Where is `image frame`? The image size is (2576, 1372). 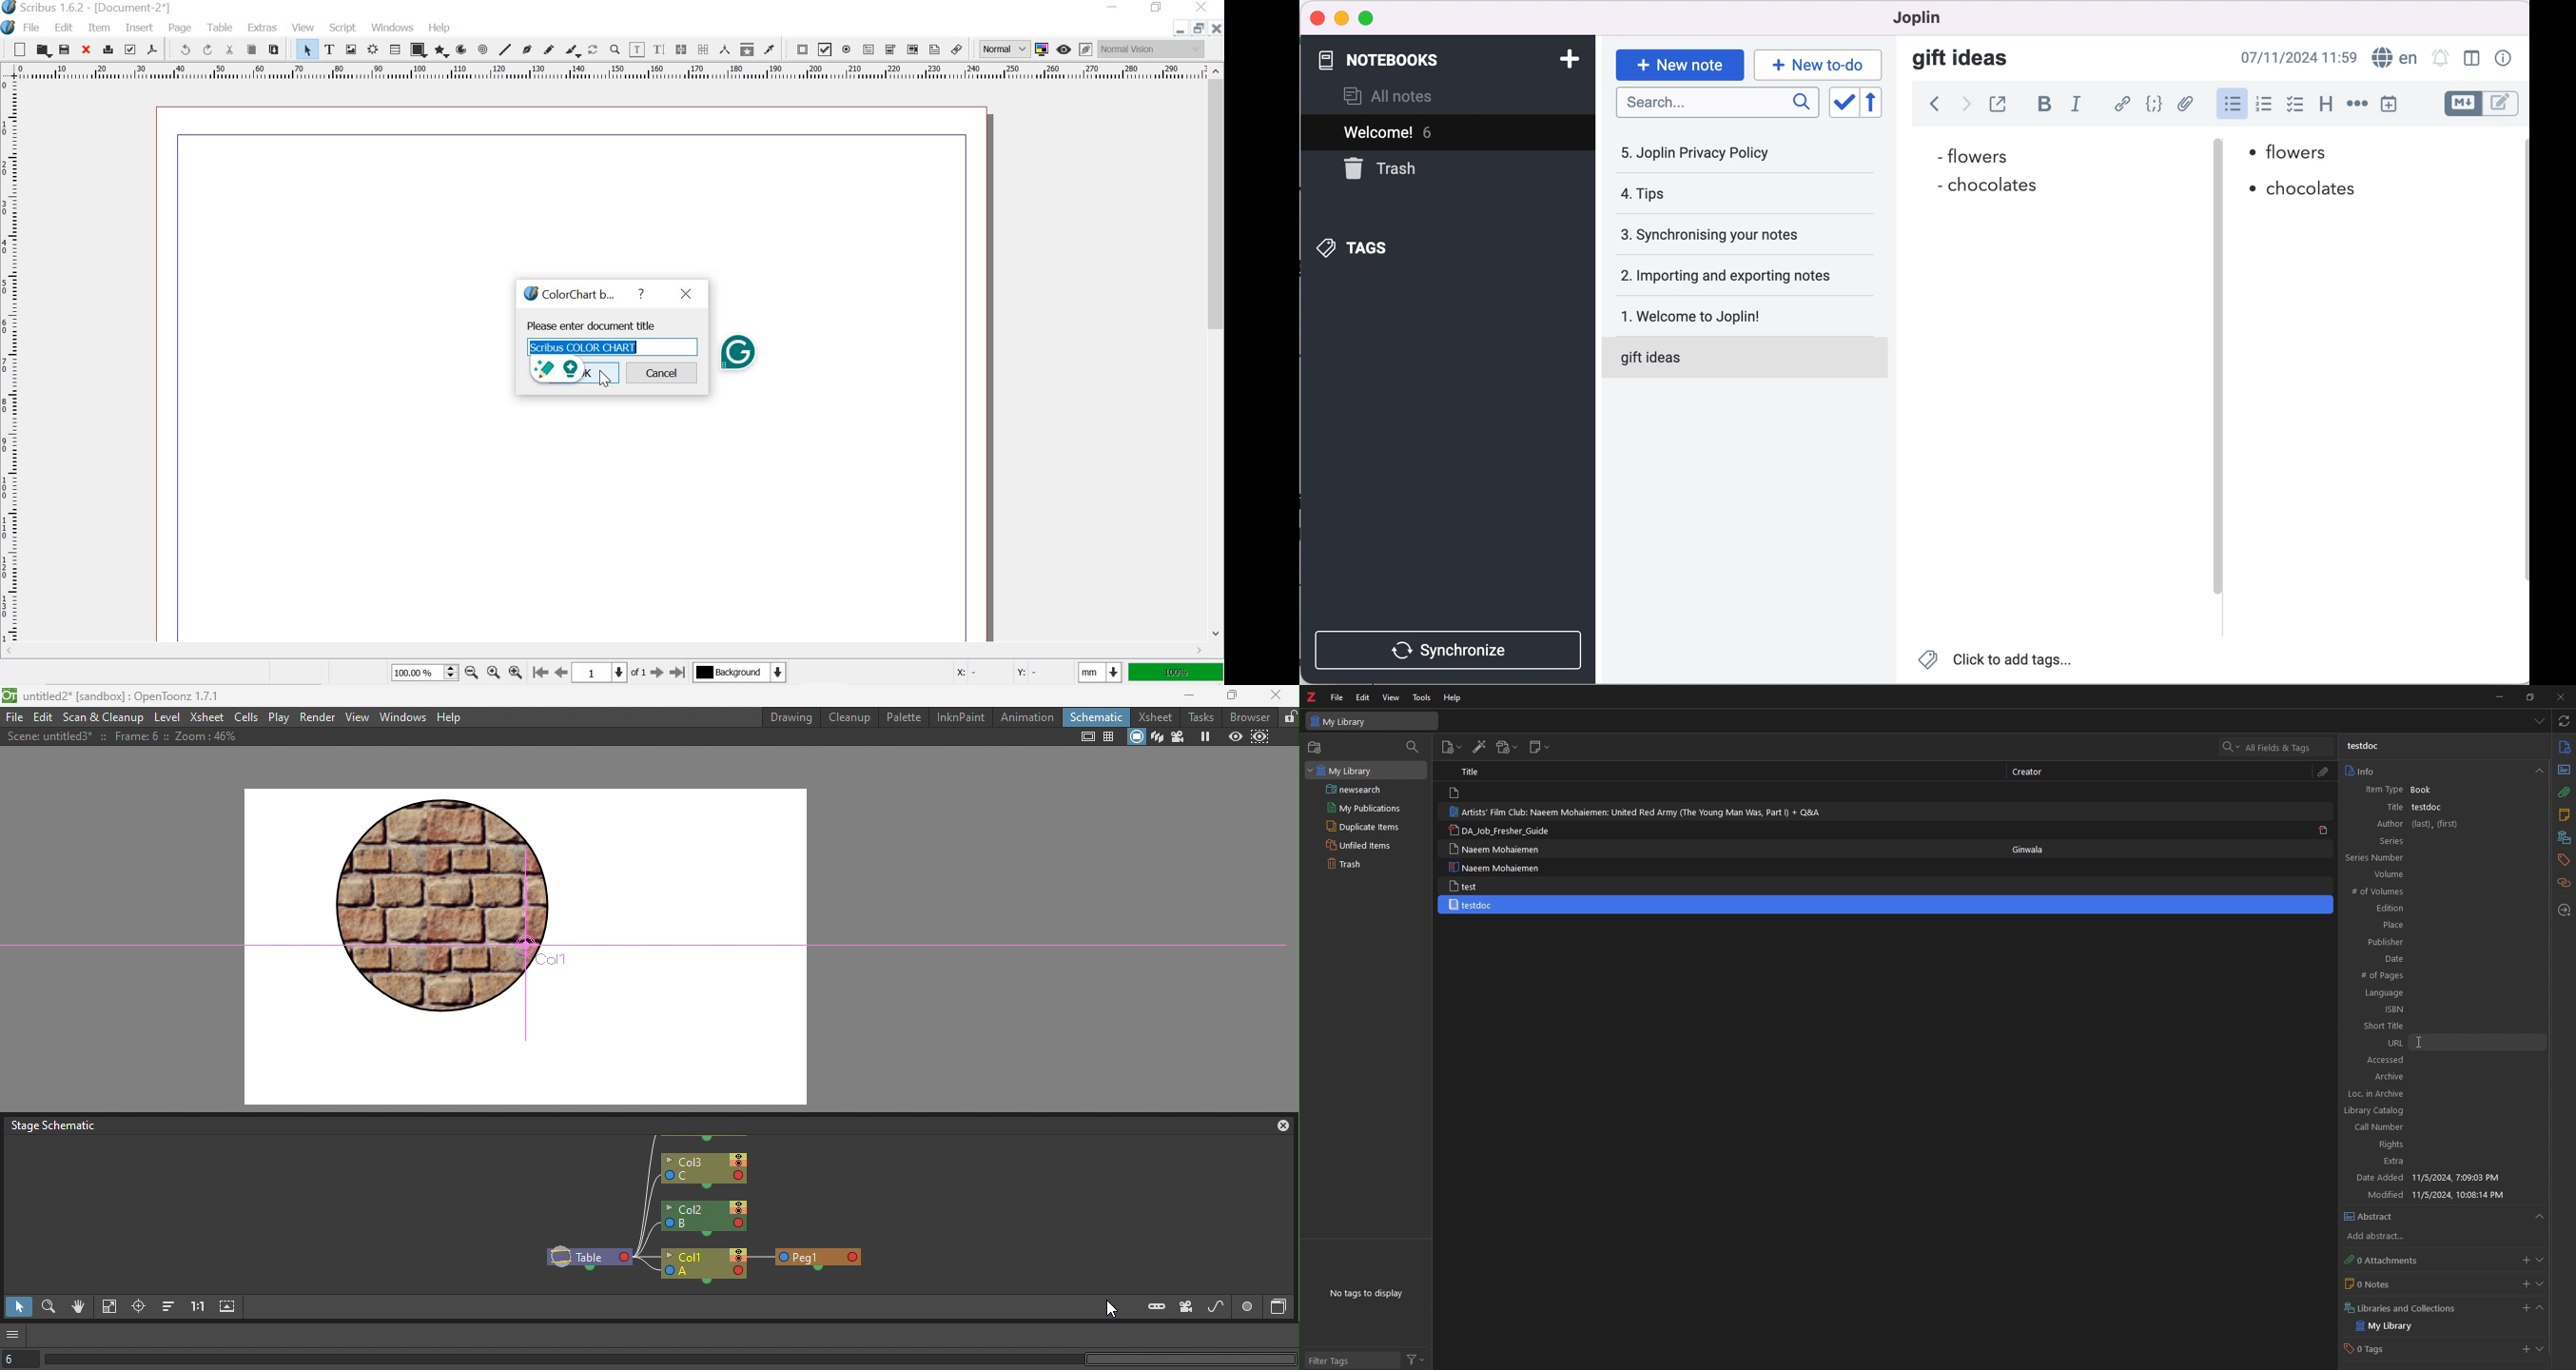
image frame is located at coordinates (351, 48).